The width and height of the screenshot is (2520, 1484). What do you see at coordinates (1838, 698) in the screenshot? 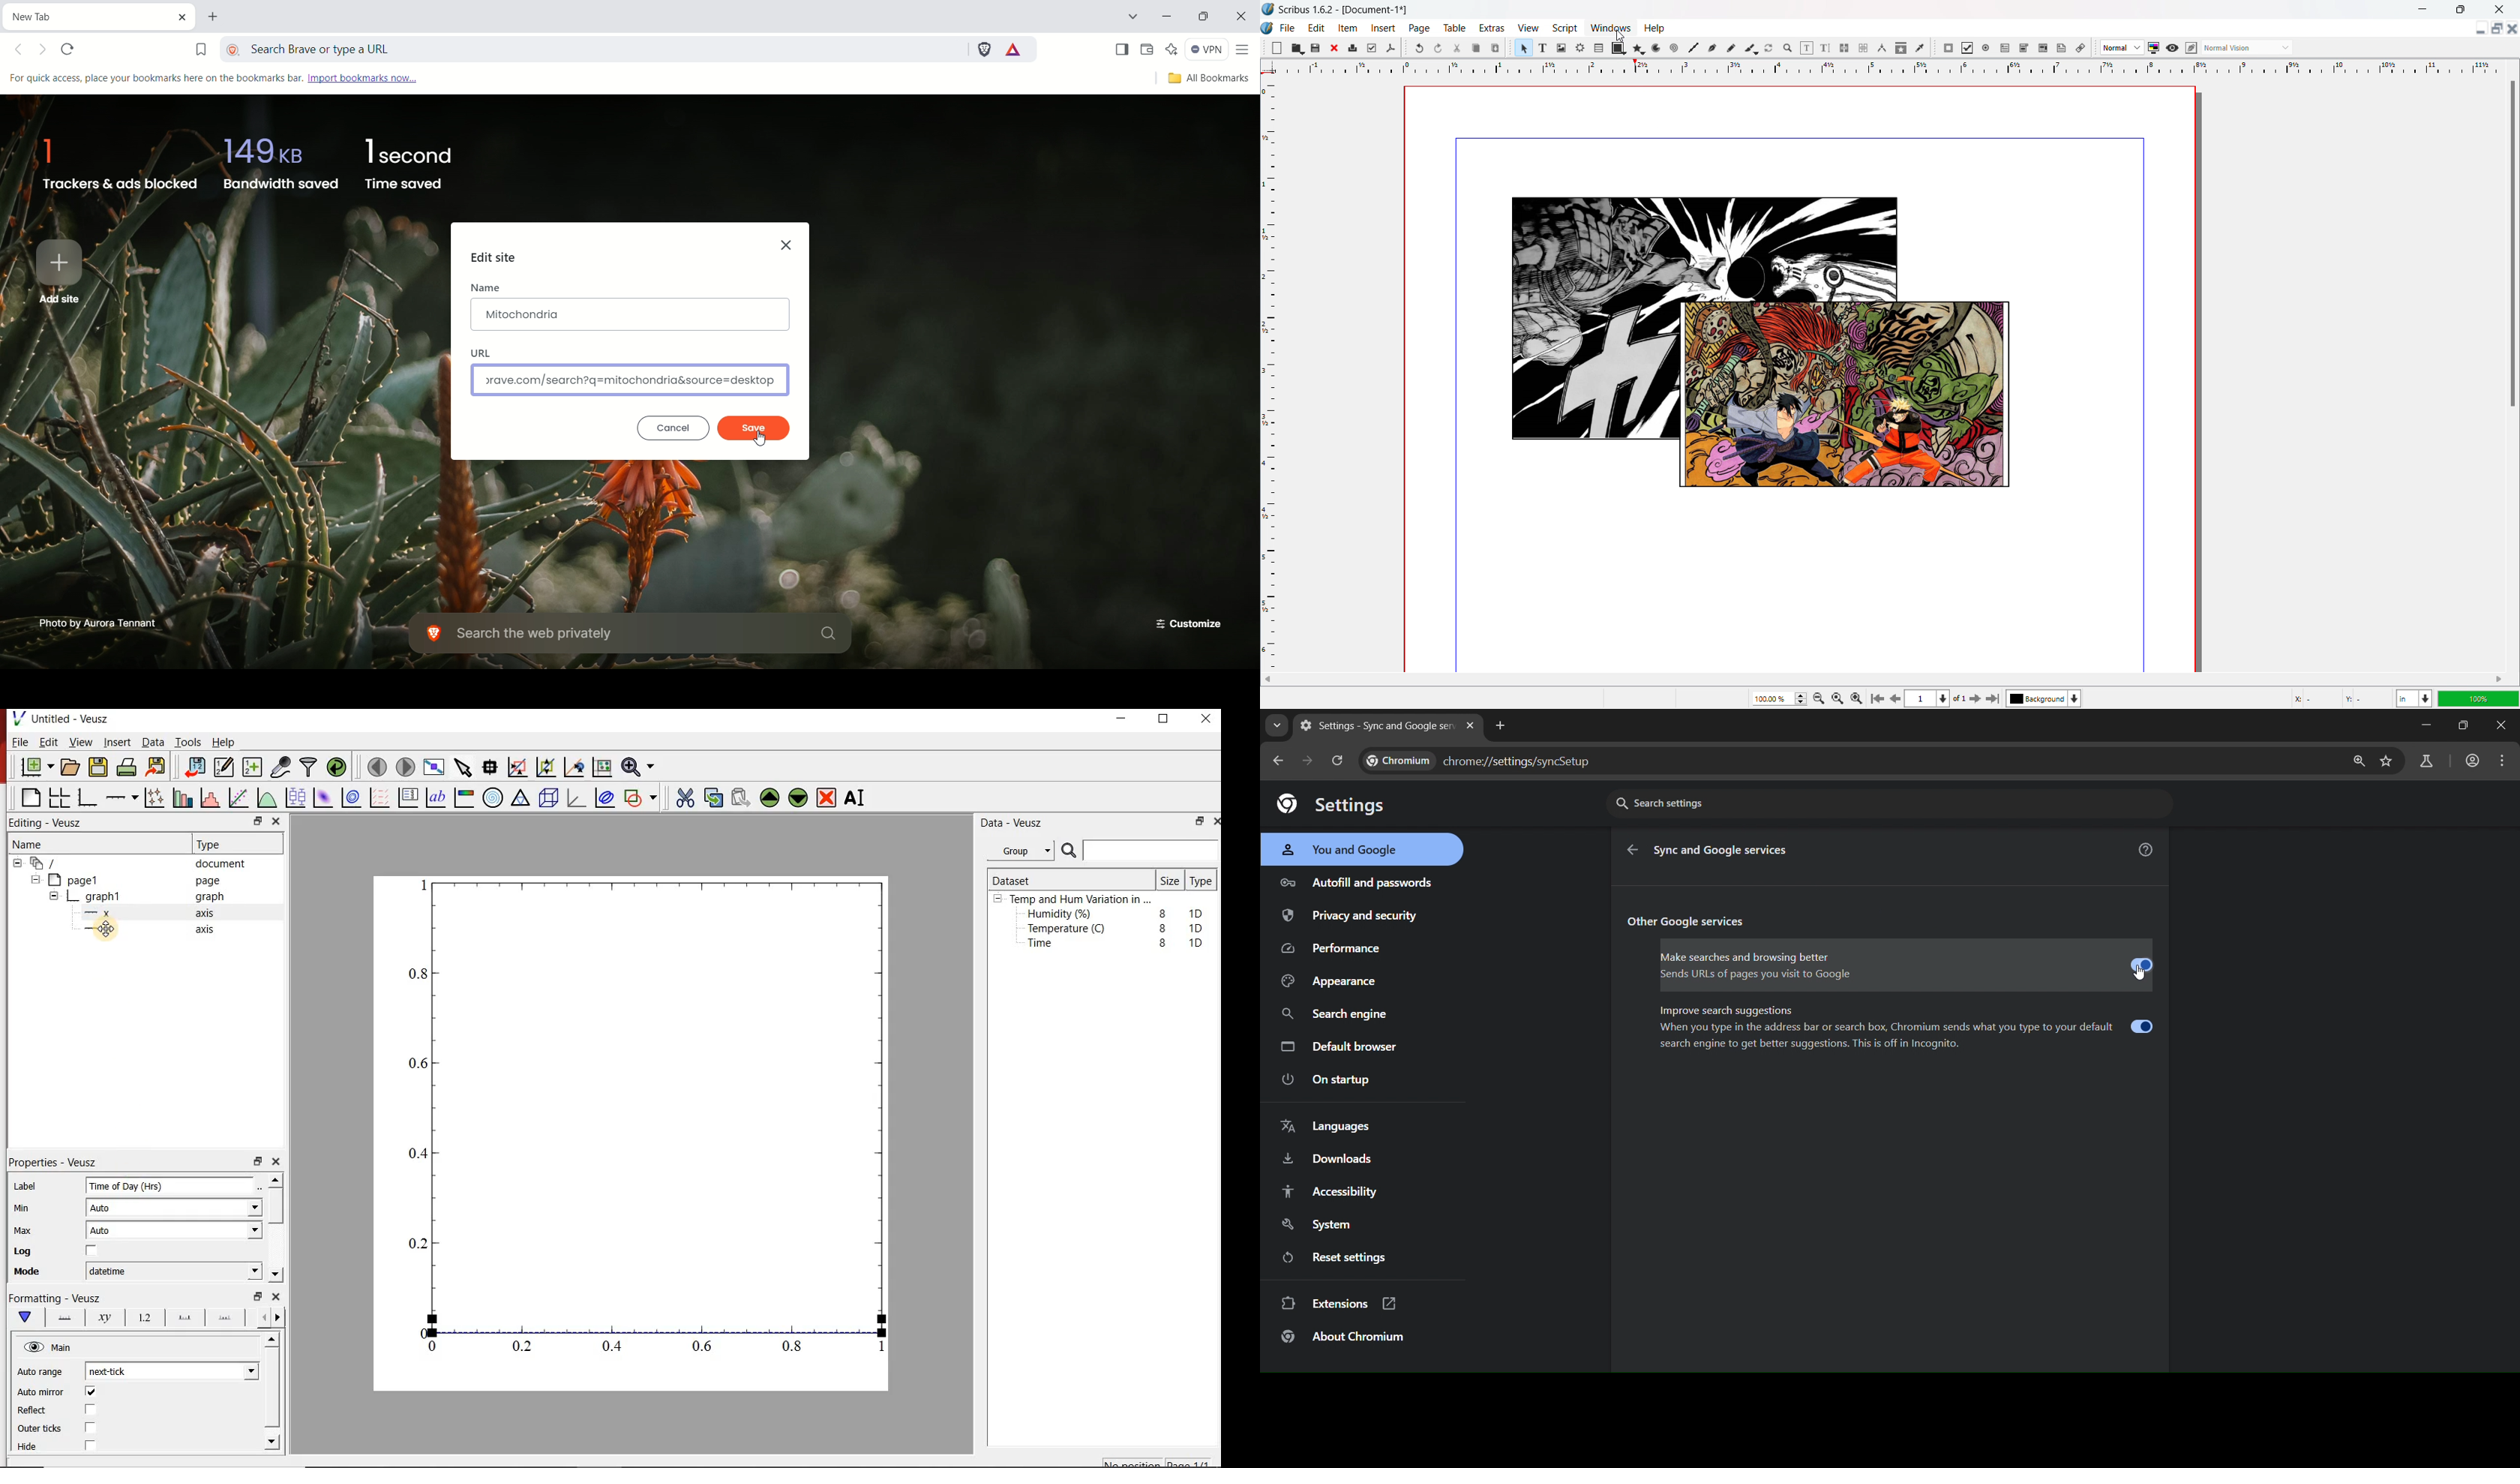
I see `zoom to 1005` at bounding box center [1838, 698].